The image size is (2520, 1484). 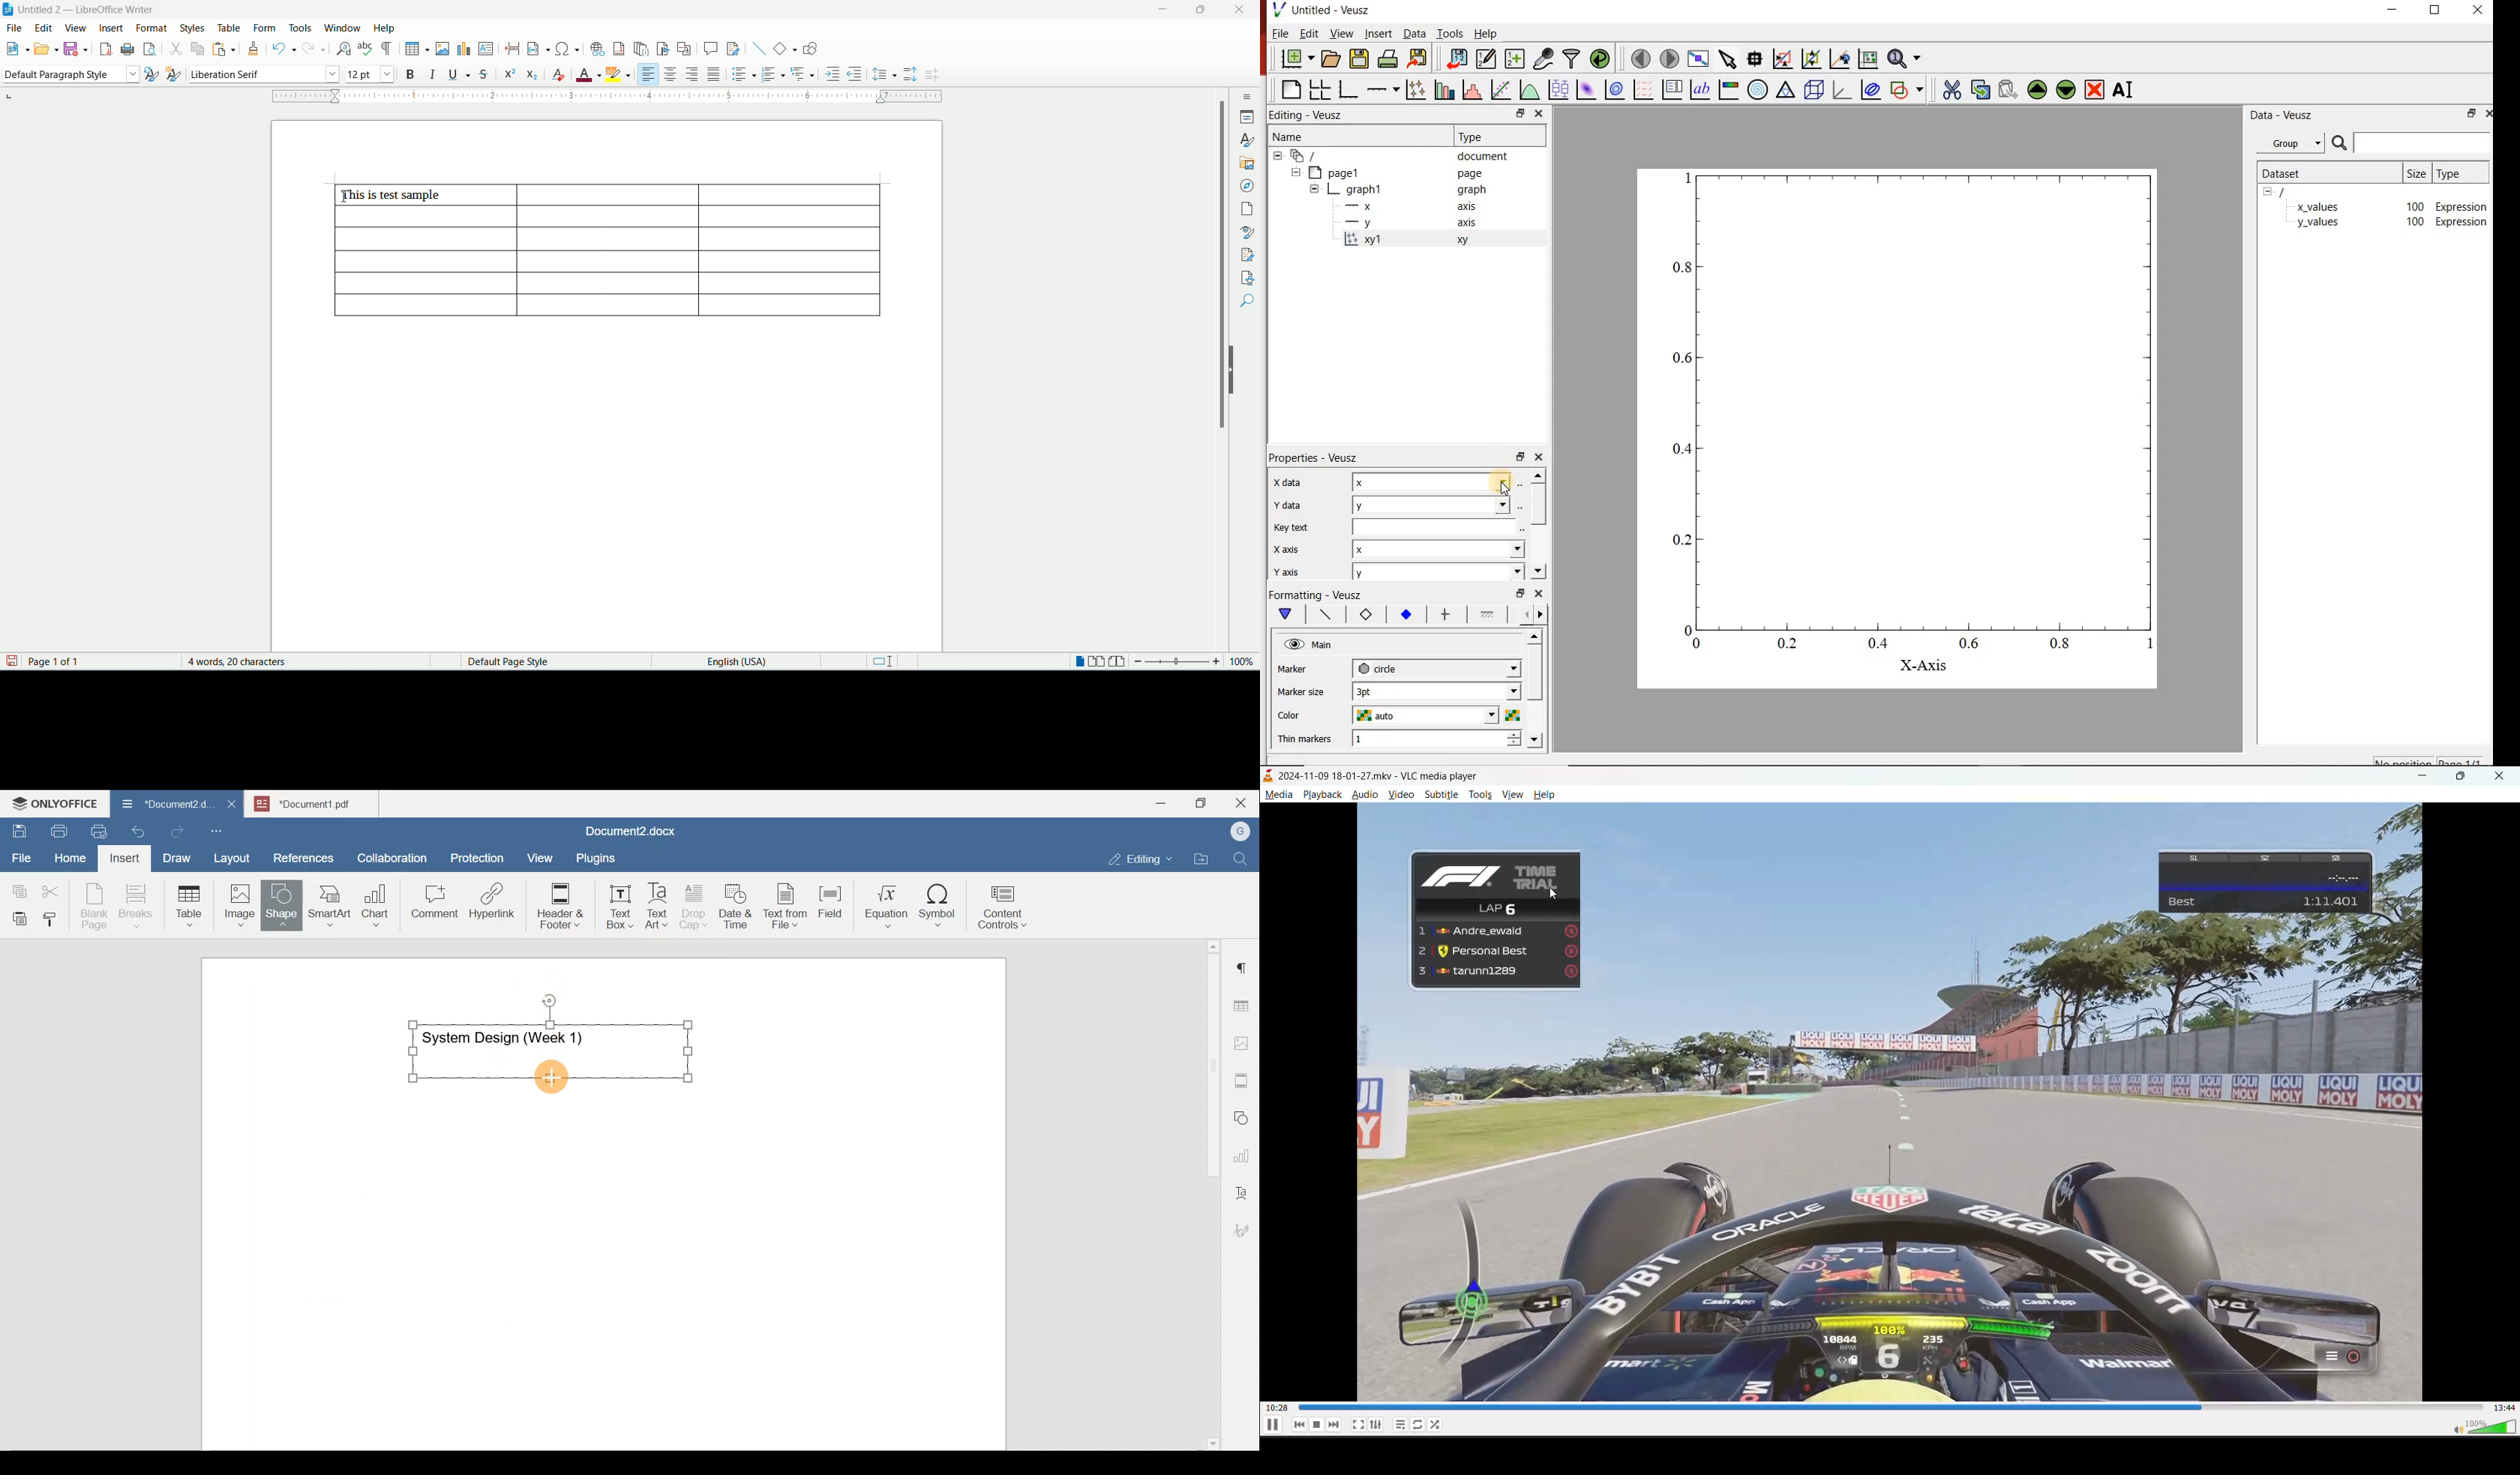 I want to click on Field, so click(x=830, y=900).